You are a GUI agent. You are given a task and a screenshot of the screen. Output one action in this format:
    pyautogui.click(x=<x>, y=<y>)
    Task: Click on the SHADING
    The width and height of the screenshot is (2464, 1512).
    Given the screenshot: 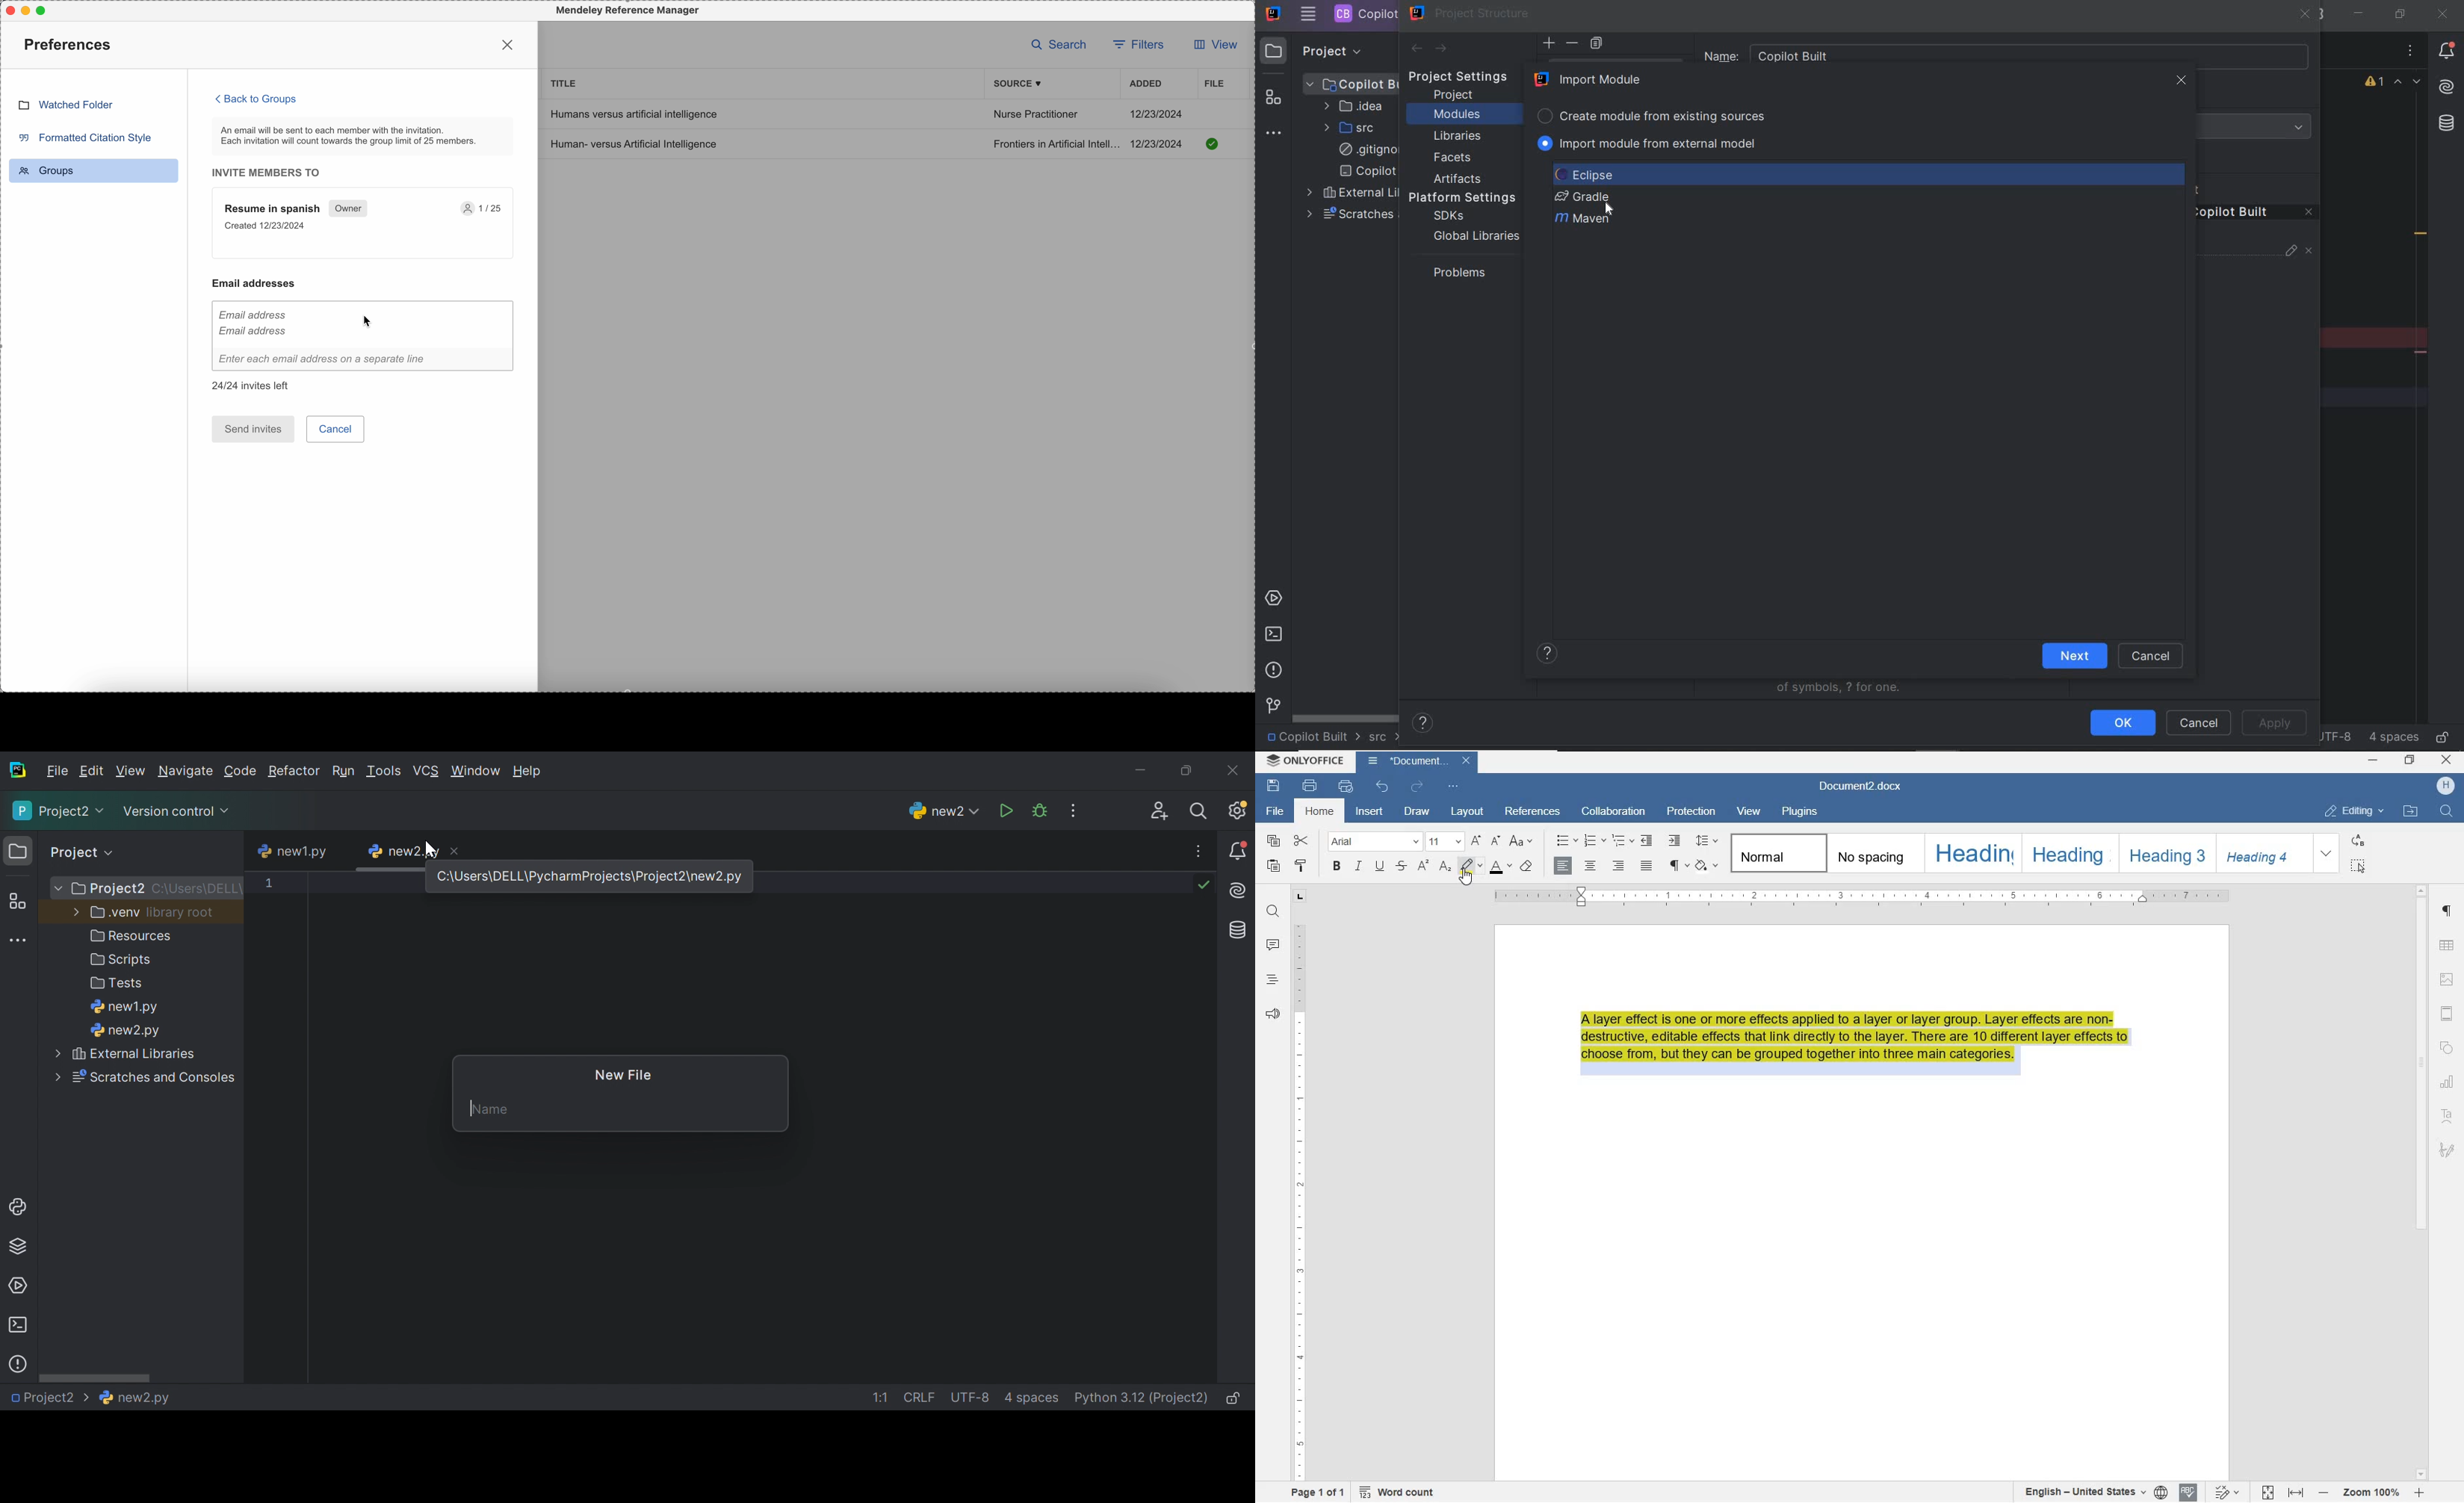 What is the action you would take?
    pyautogui.click(x=1707, y=867)
    